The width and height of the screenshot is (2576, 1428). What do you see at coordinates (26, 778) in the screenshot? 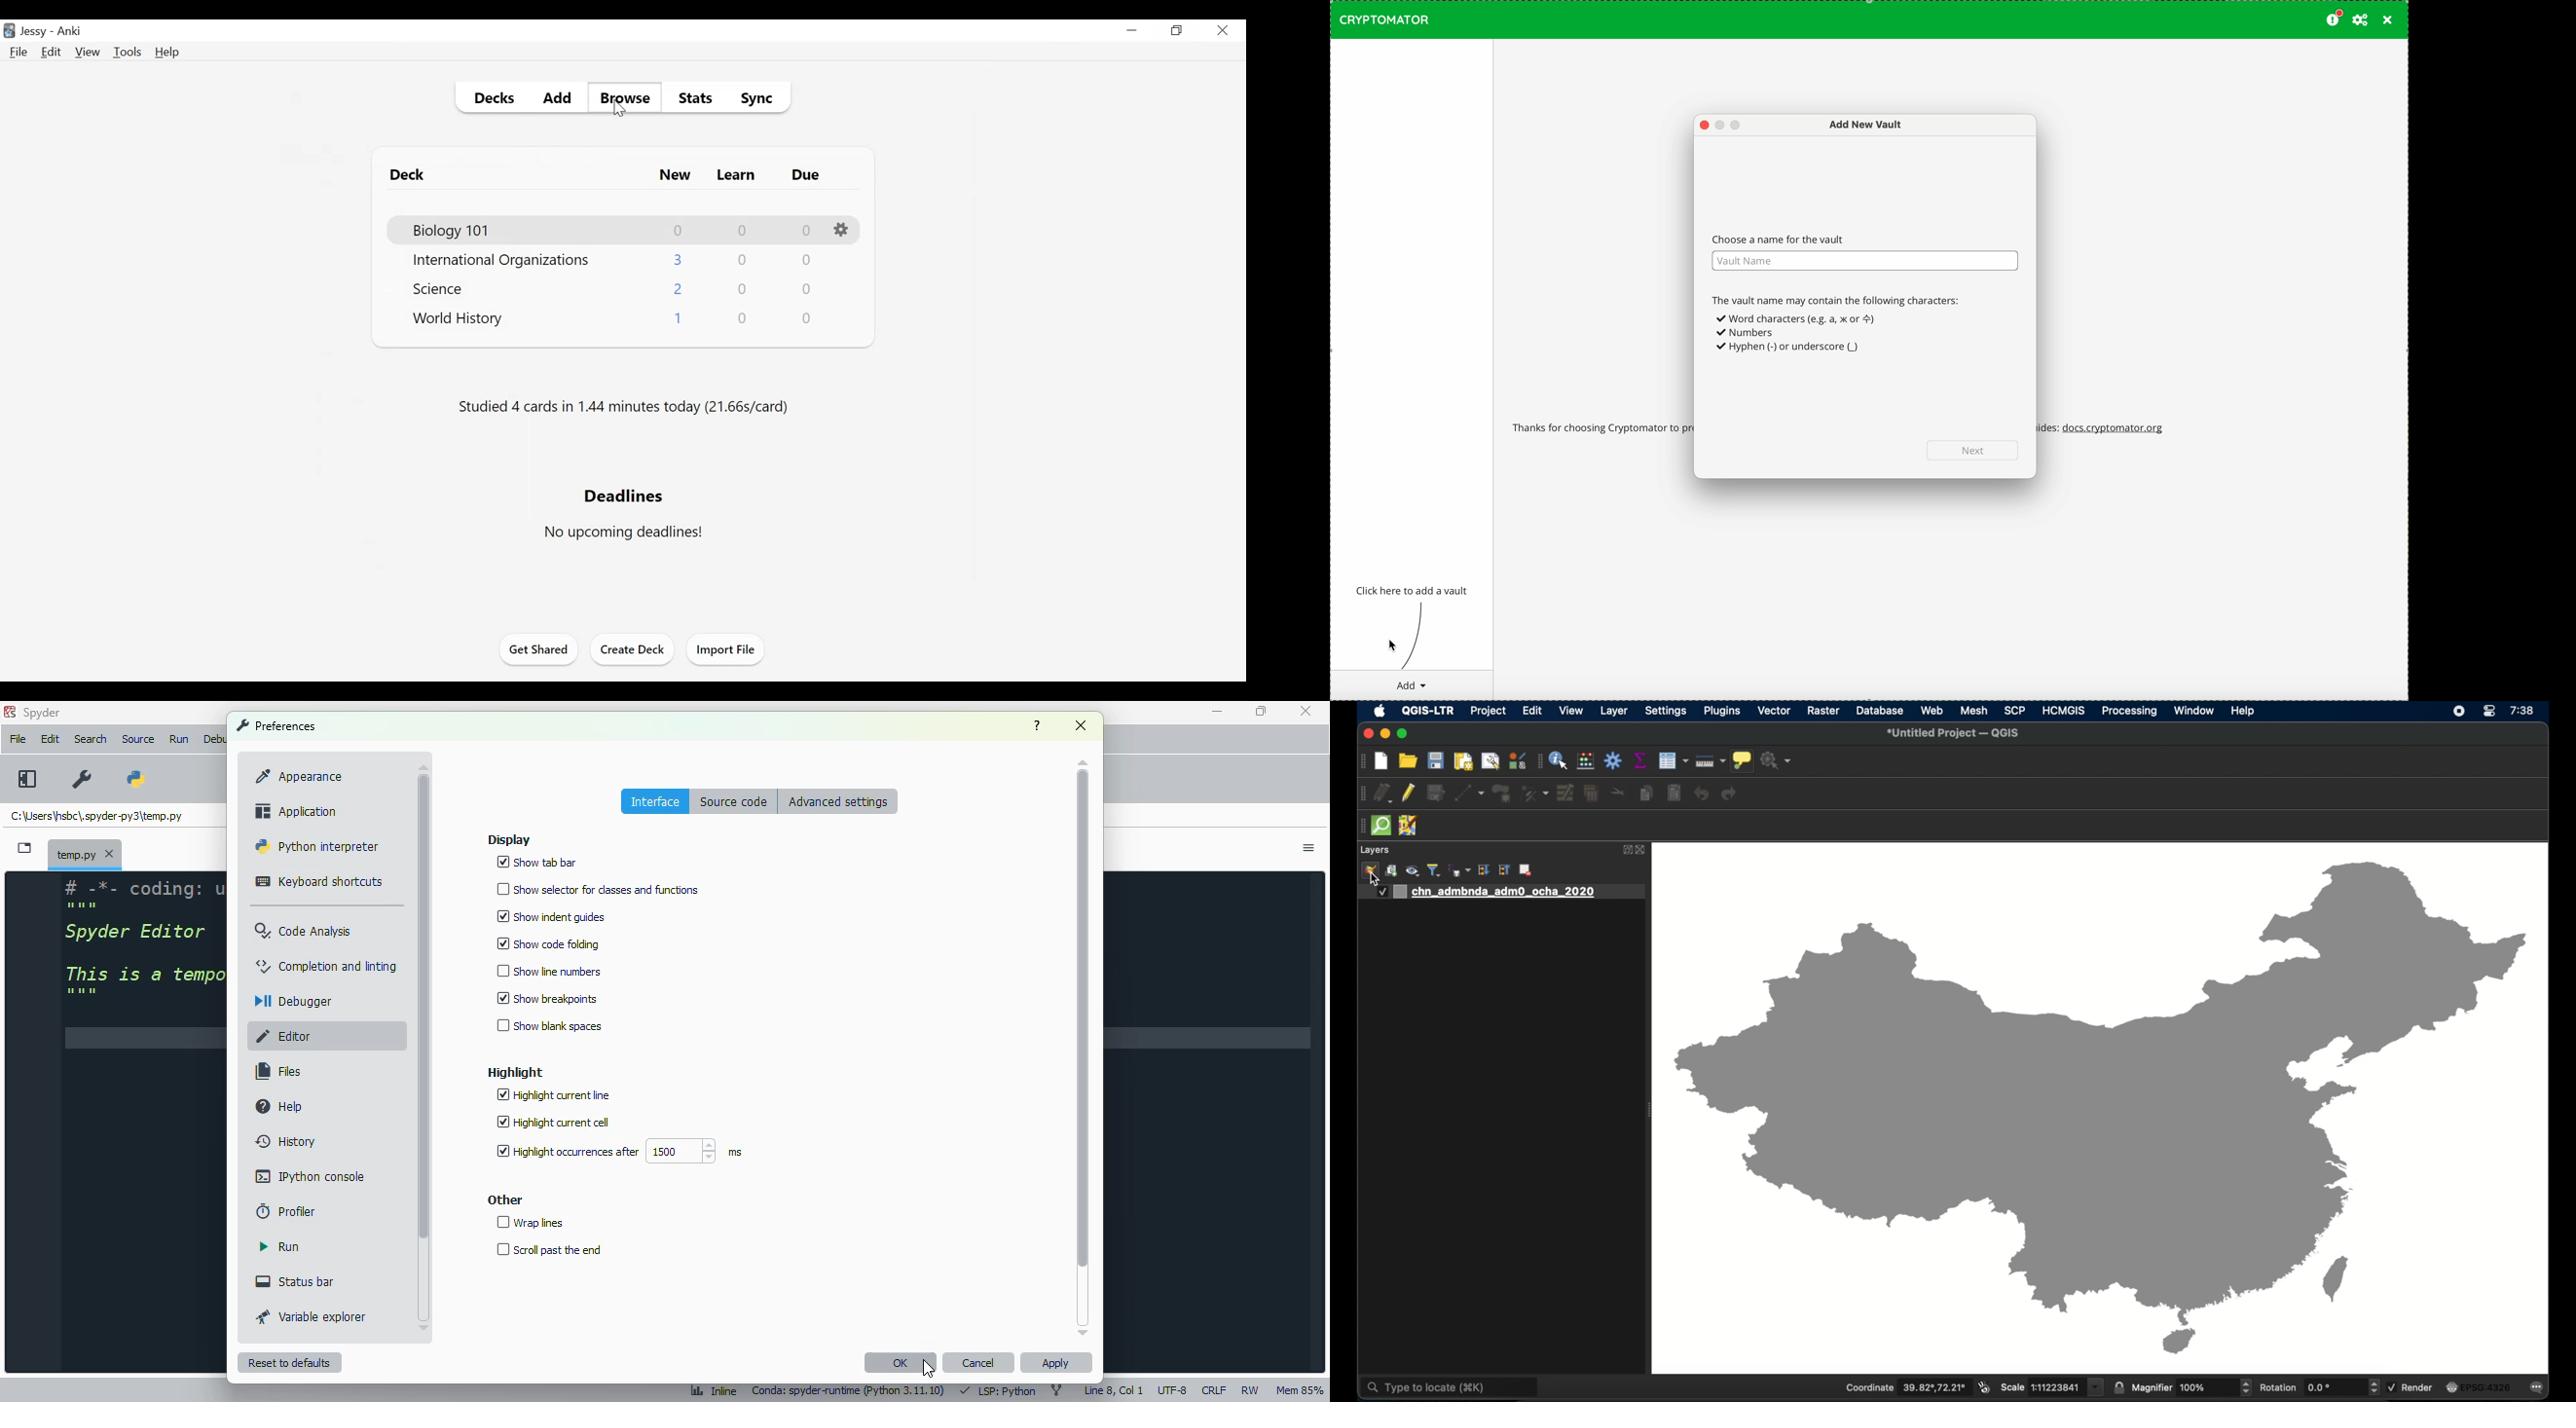
I see `maximize current pane` at bounding box center [26, 778].